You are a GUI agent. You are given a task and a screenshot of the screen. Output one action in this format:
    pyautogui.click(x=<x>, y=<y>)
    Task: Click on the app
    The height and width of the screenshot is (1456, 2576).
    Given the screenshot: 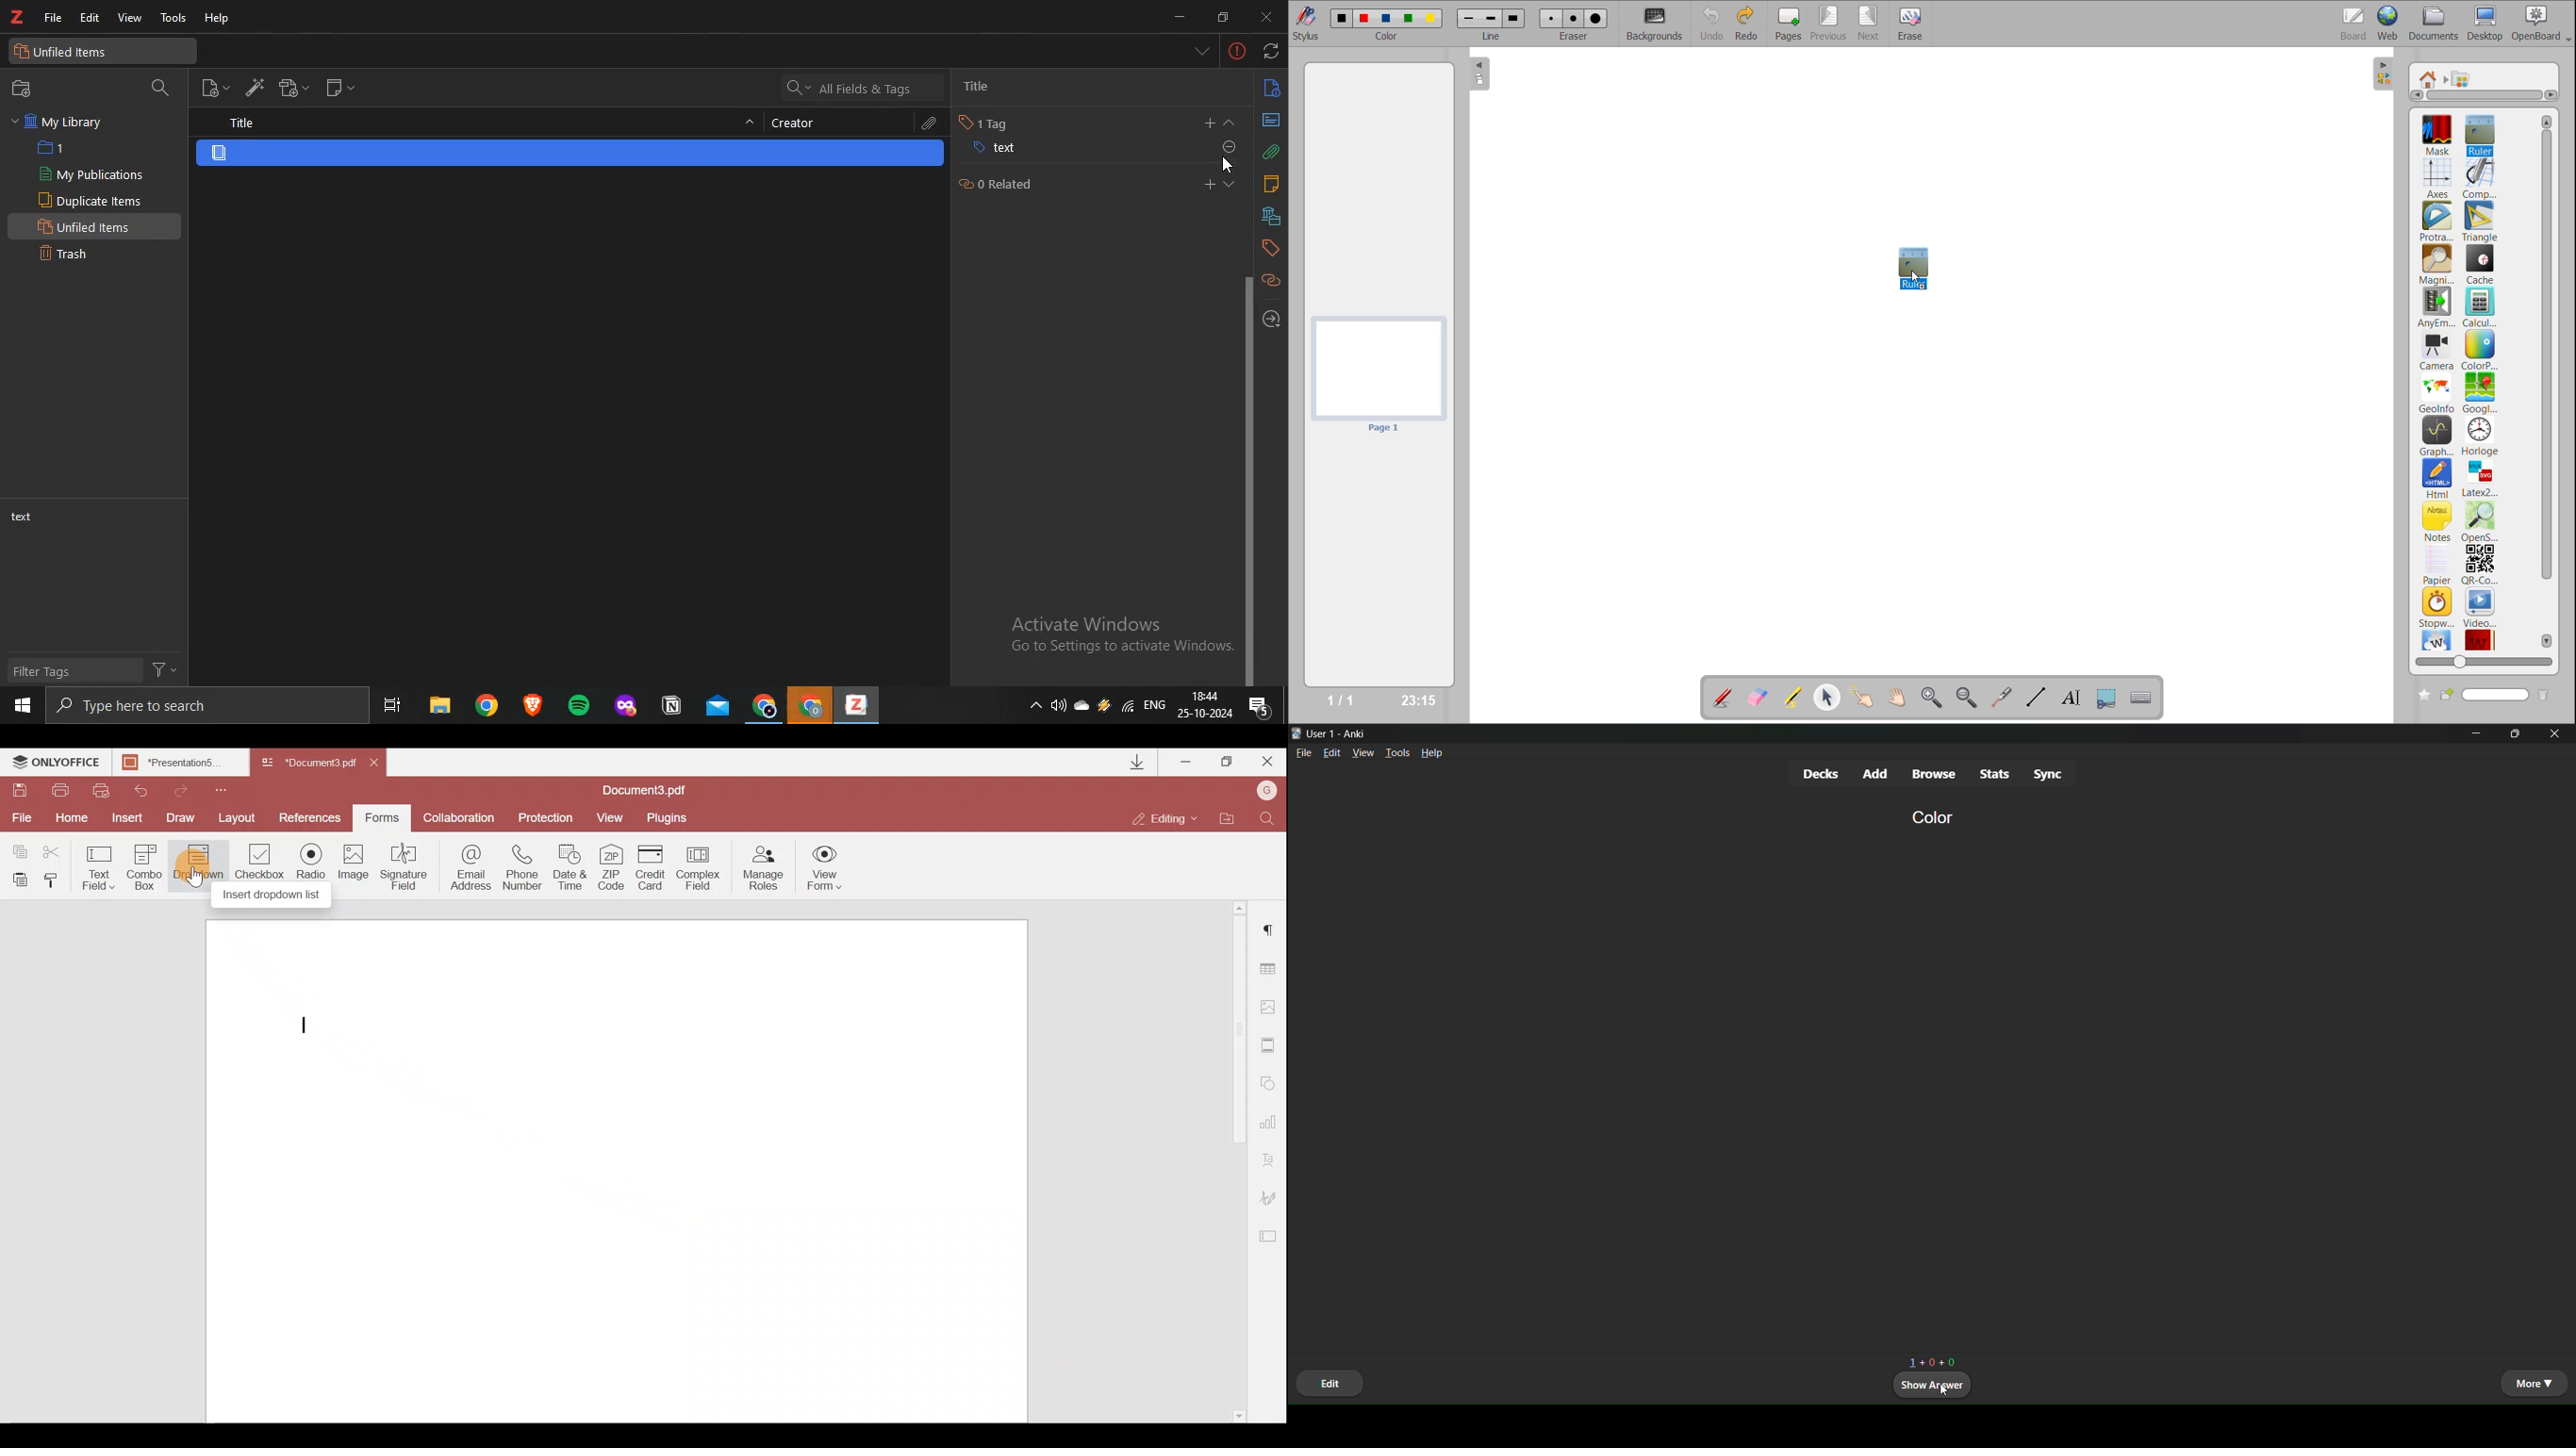 What is the action you would take?
    pyautogui.click(x=668, y=704)
    